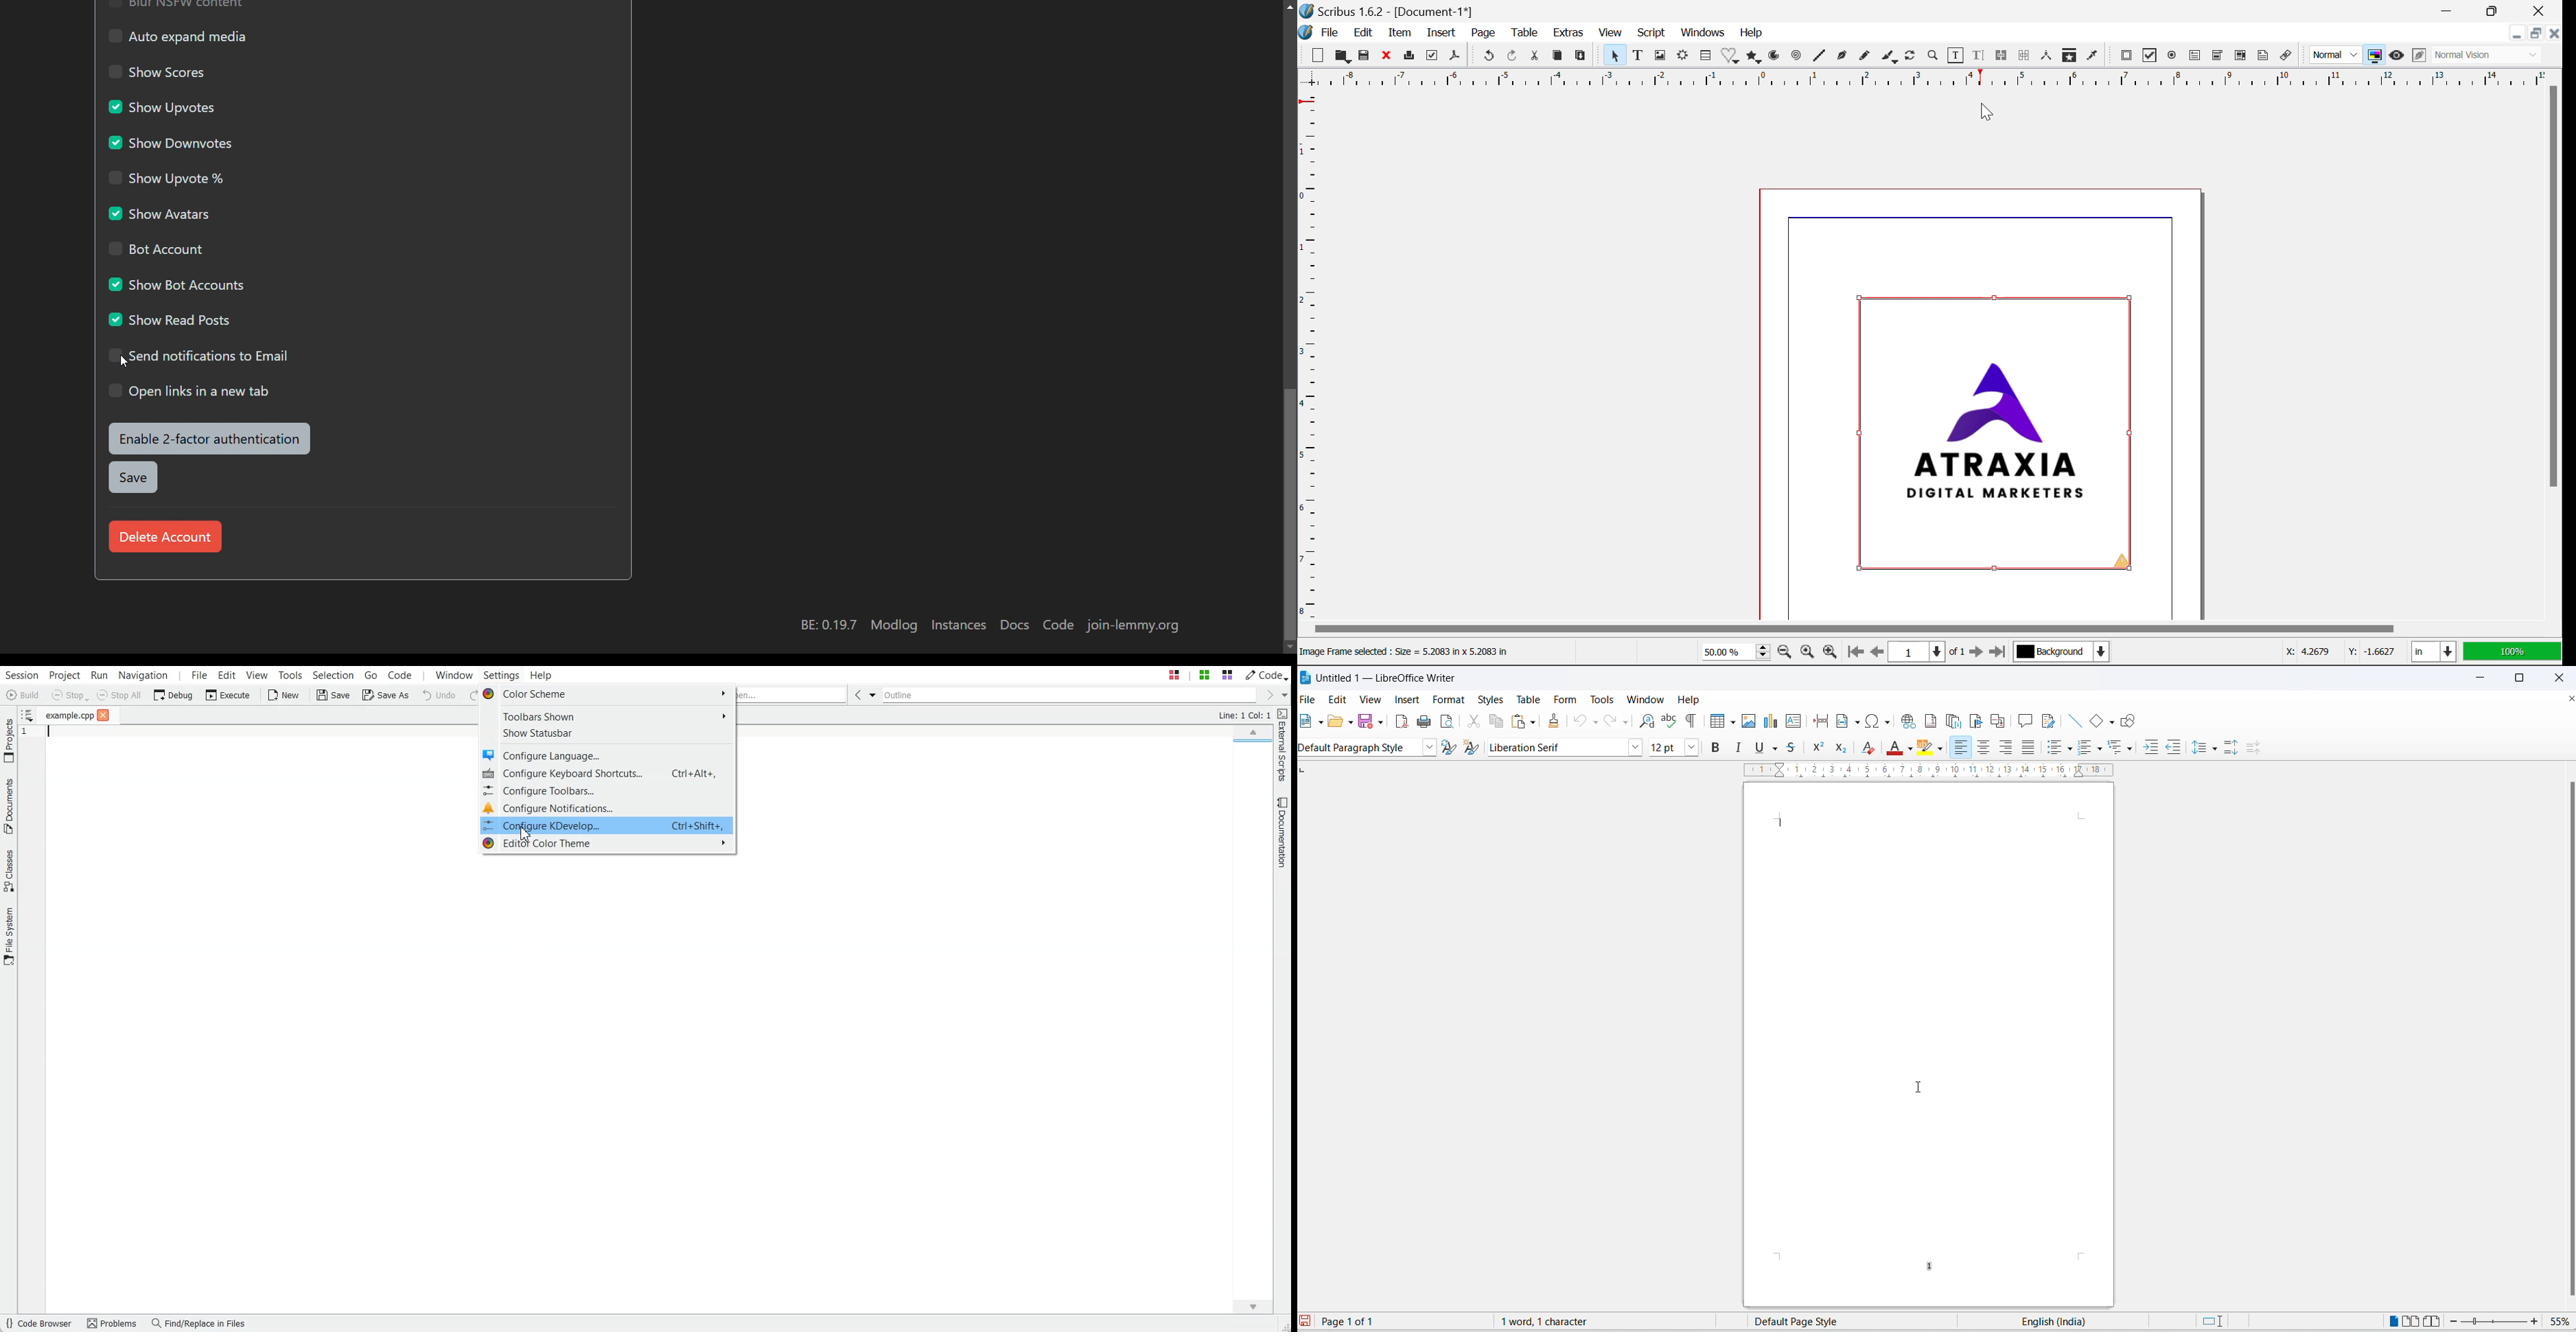 This screenshot has height=1344, width=2576. I want to click on show read posts, so click(170, 318).